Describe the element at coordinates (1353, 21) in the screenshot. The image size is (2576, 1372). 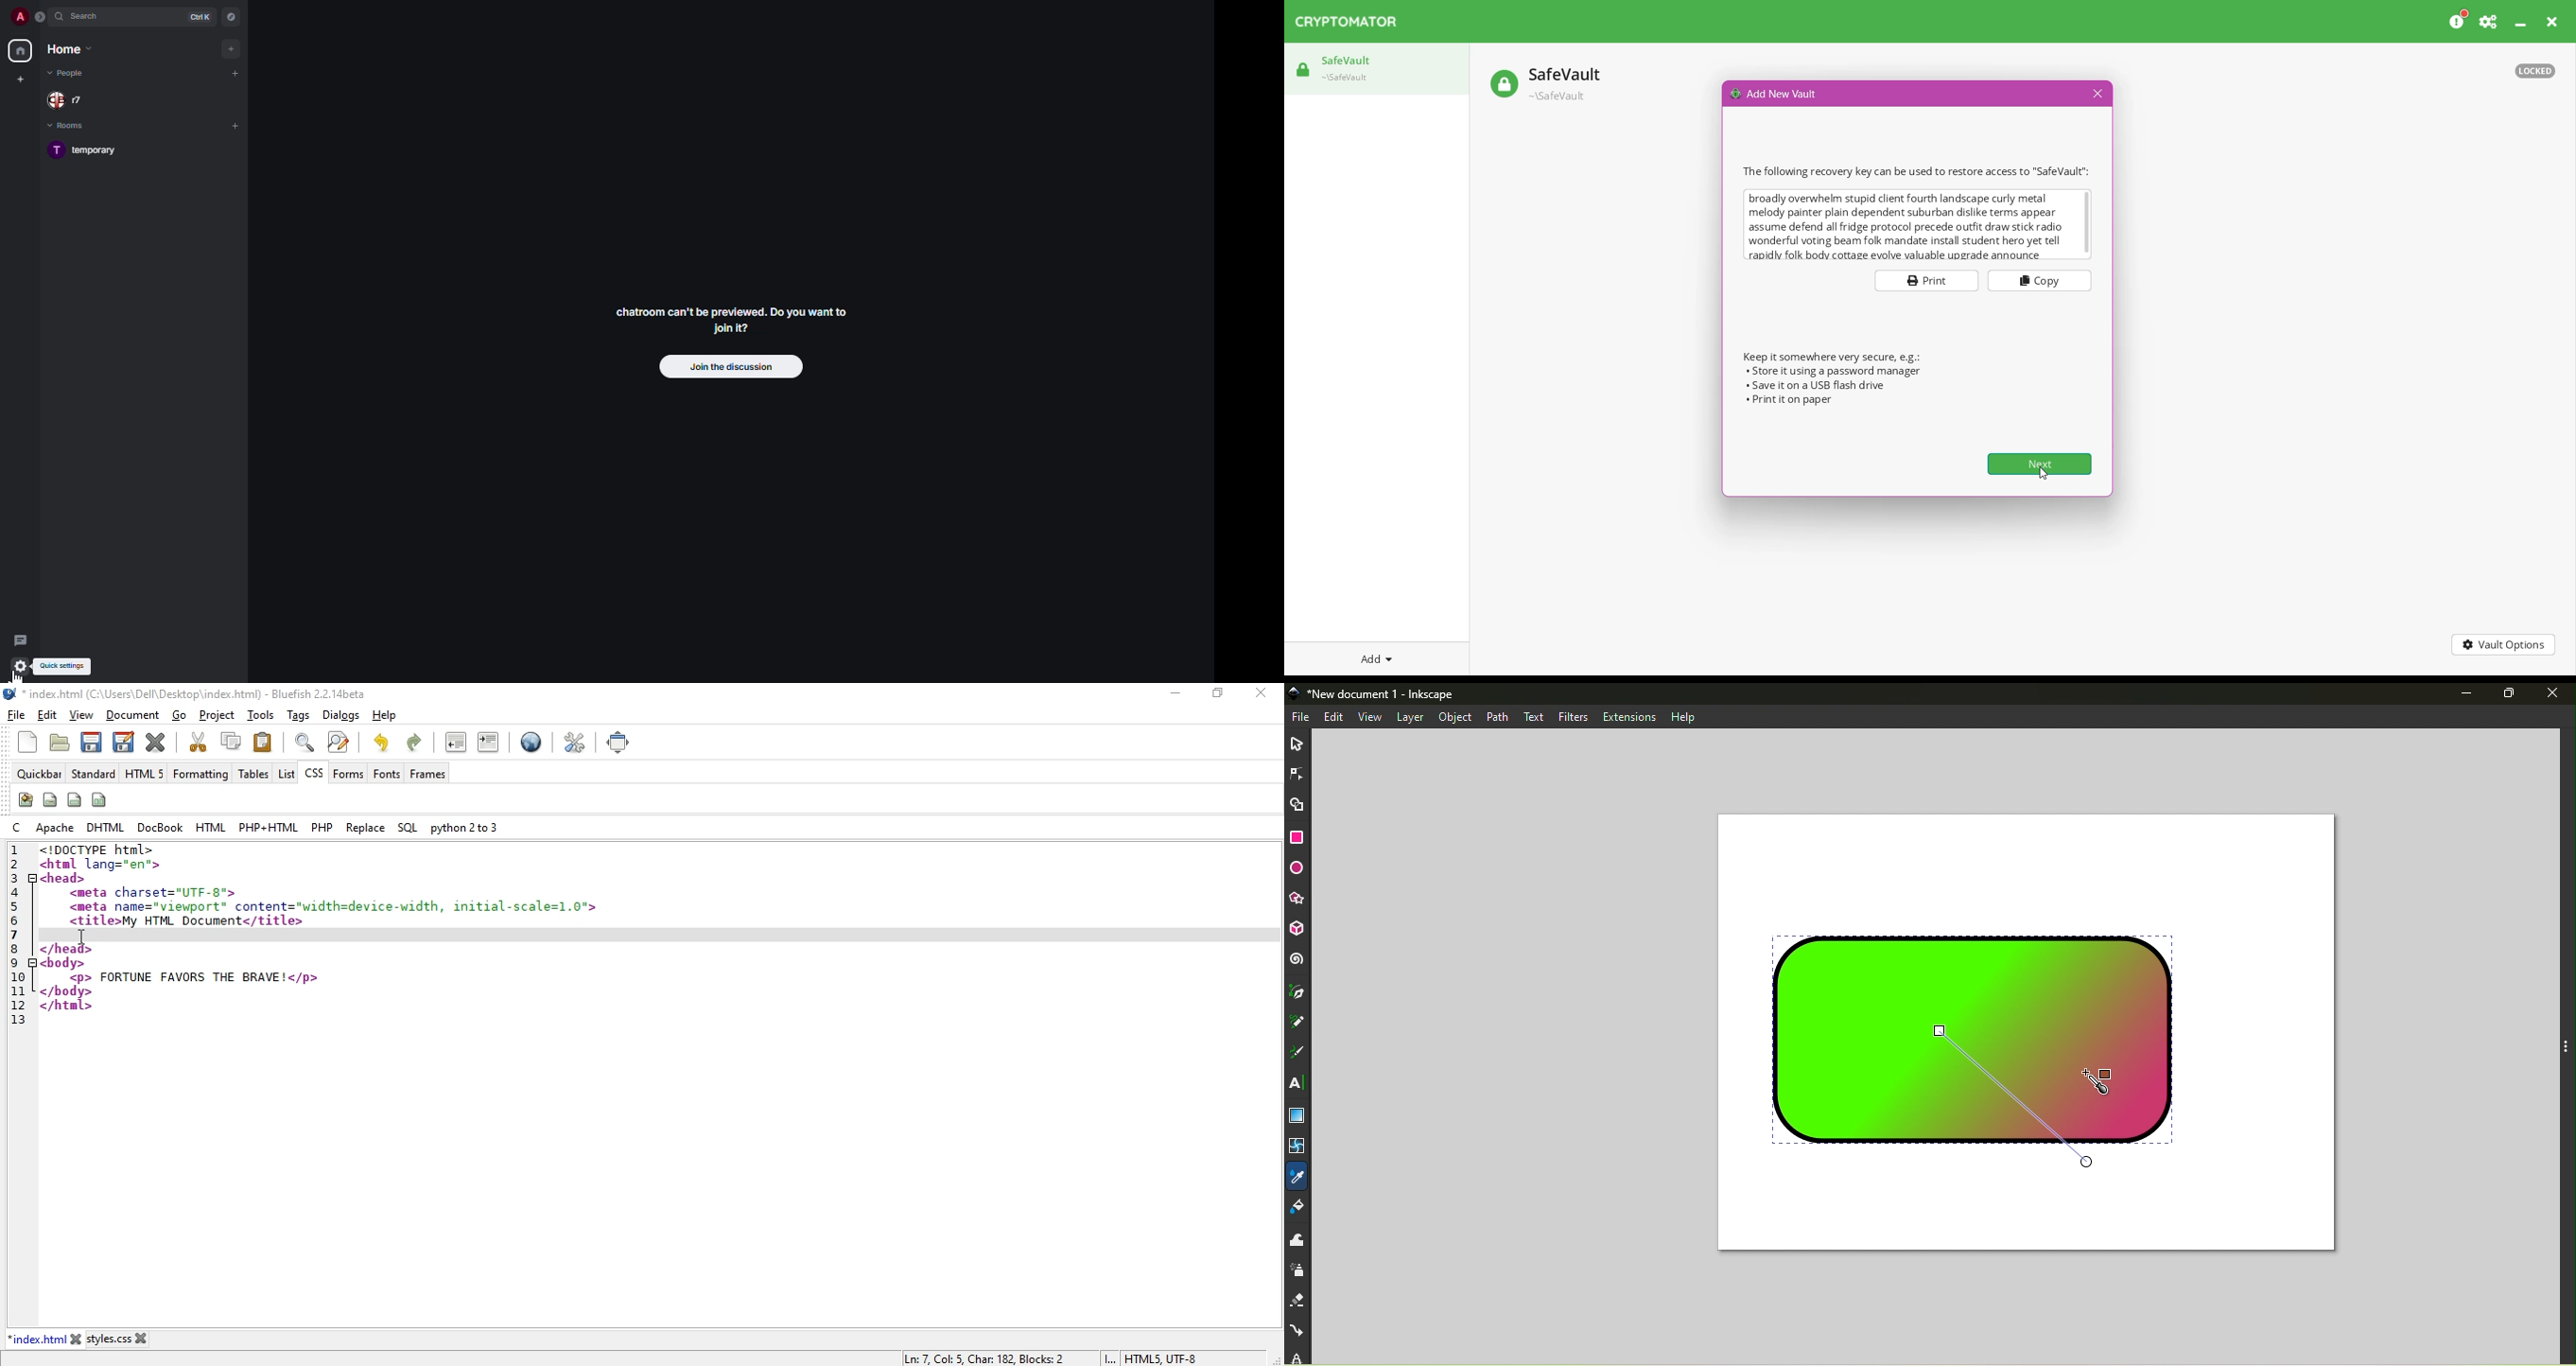
I see `CRYPTOMATOR Application Name` at that location.